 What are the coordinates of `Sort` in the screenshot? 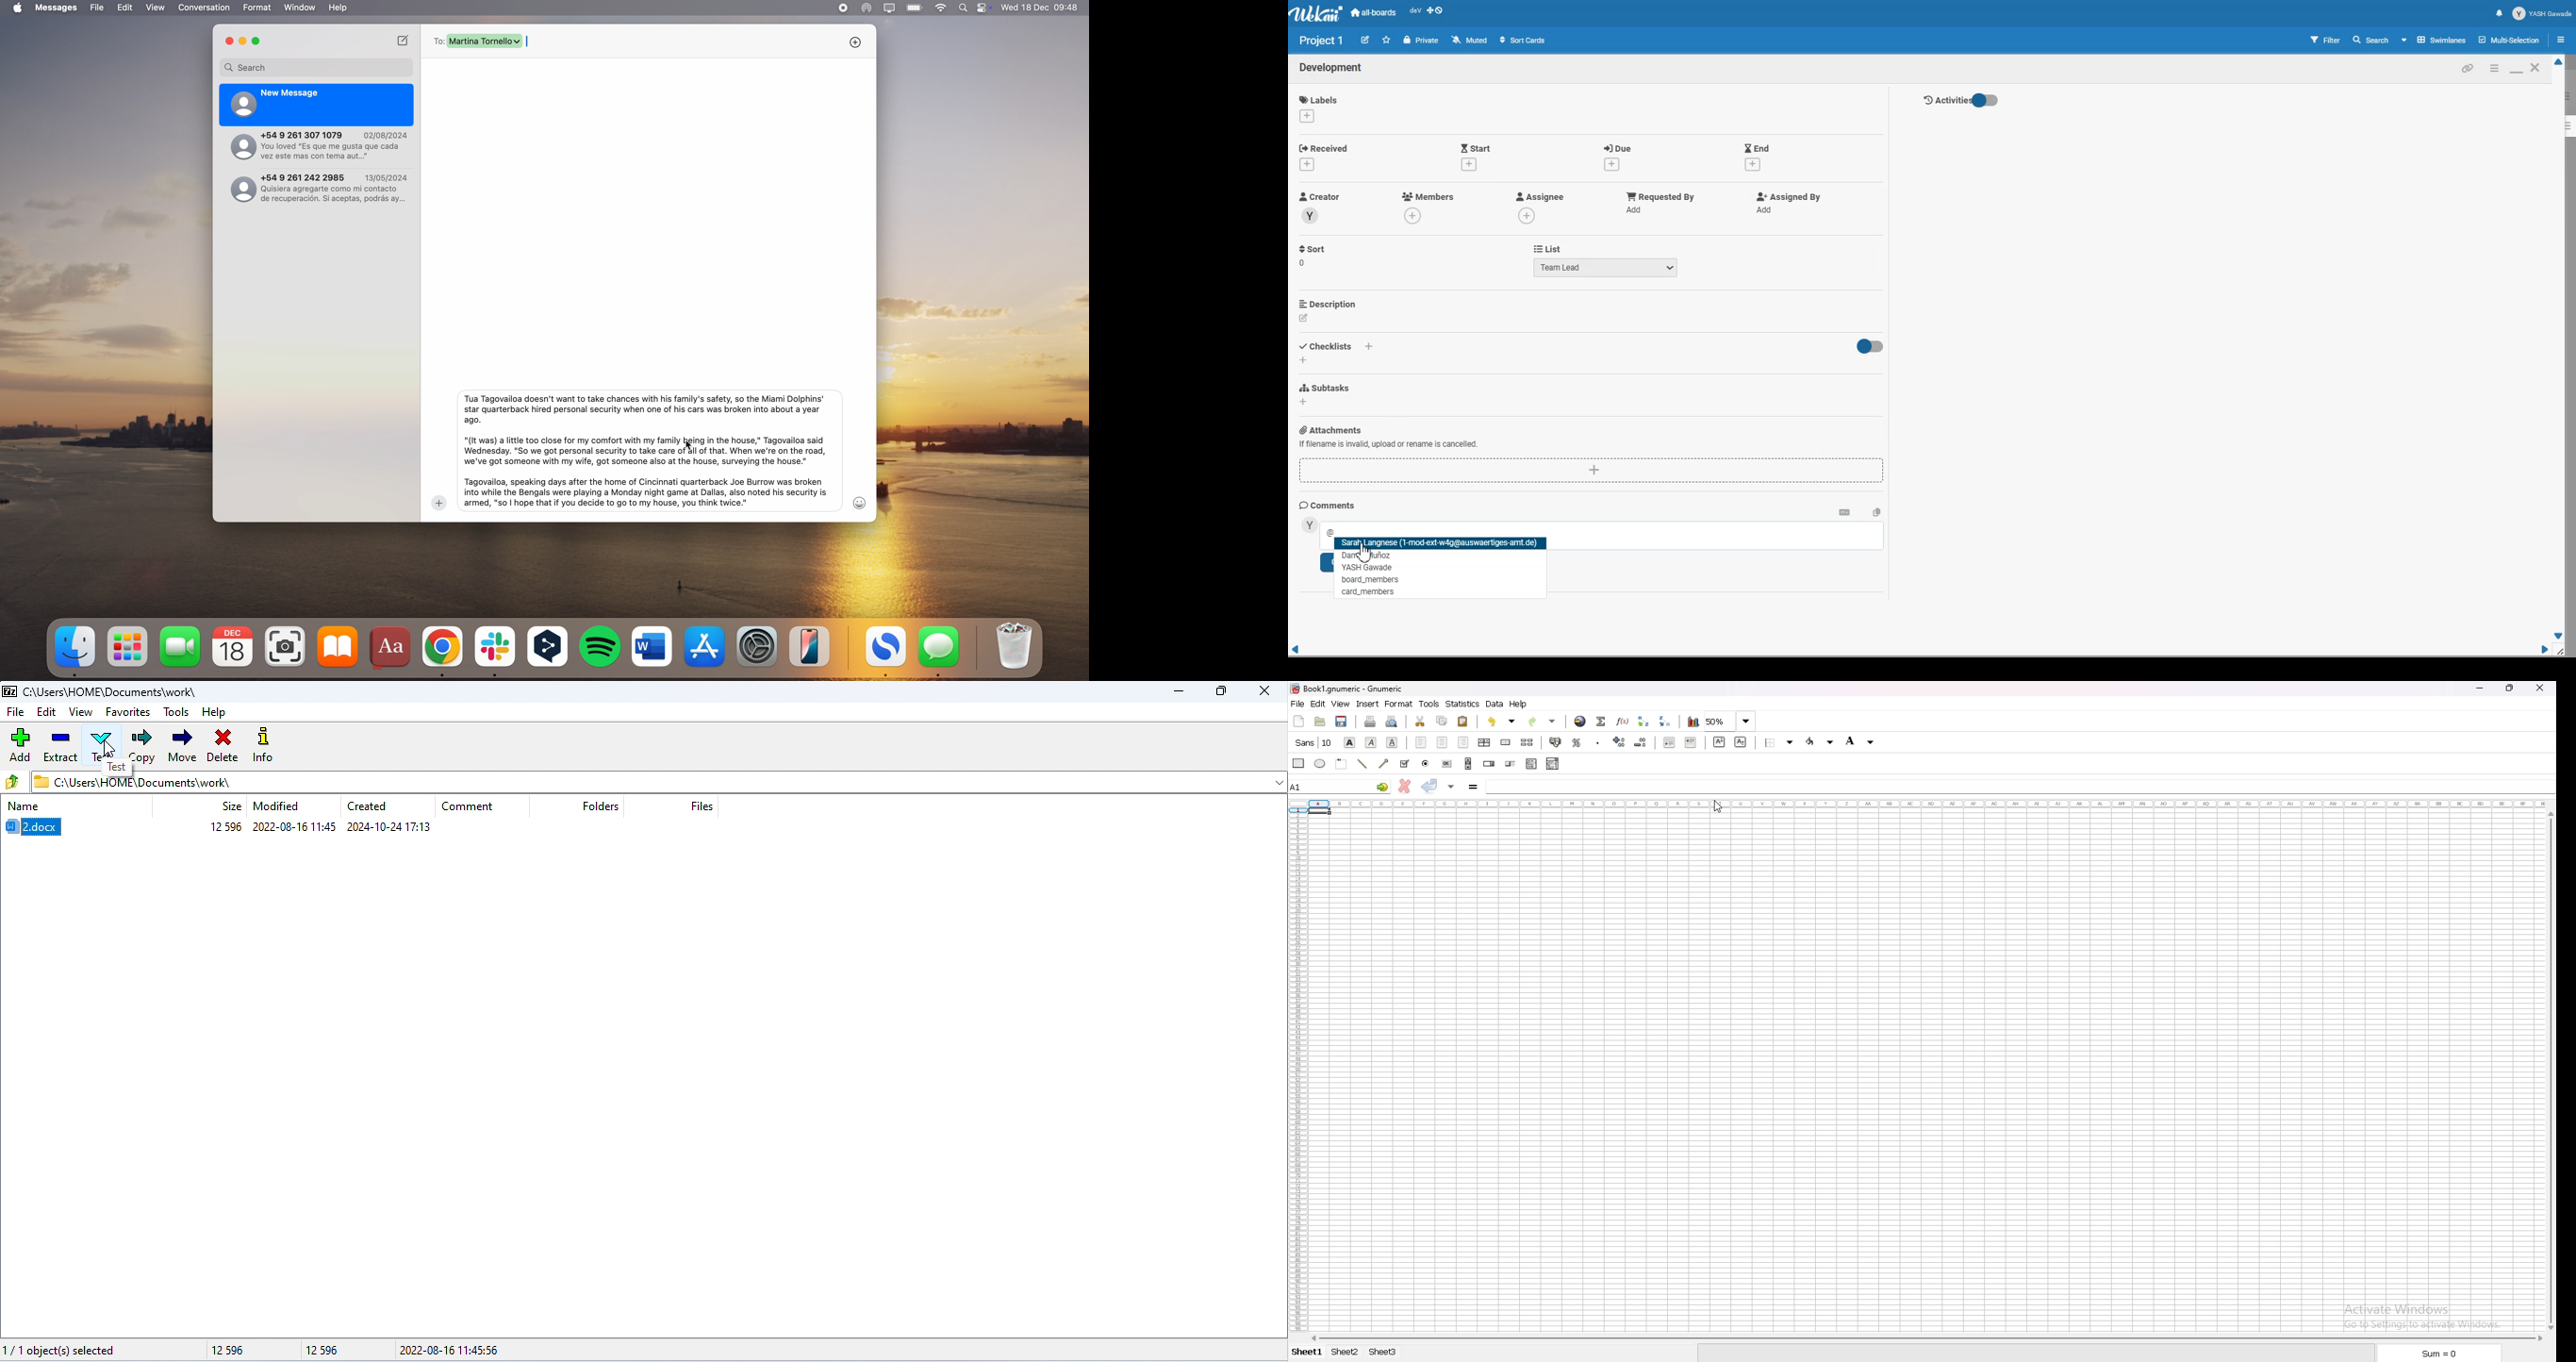 It's located at (1313, 256).